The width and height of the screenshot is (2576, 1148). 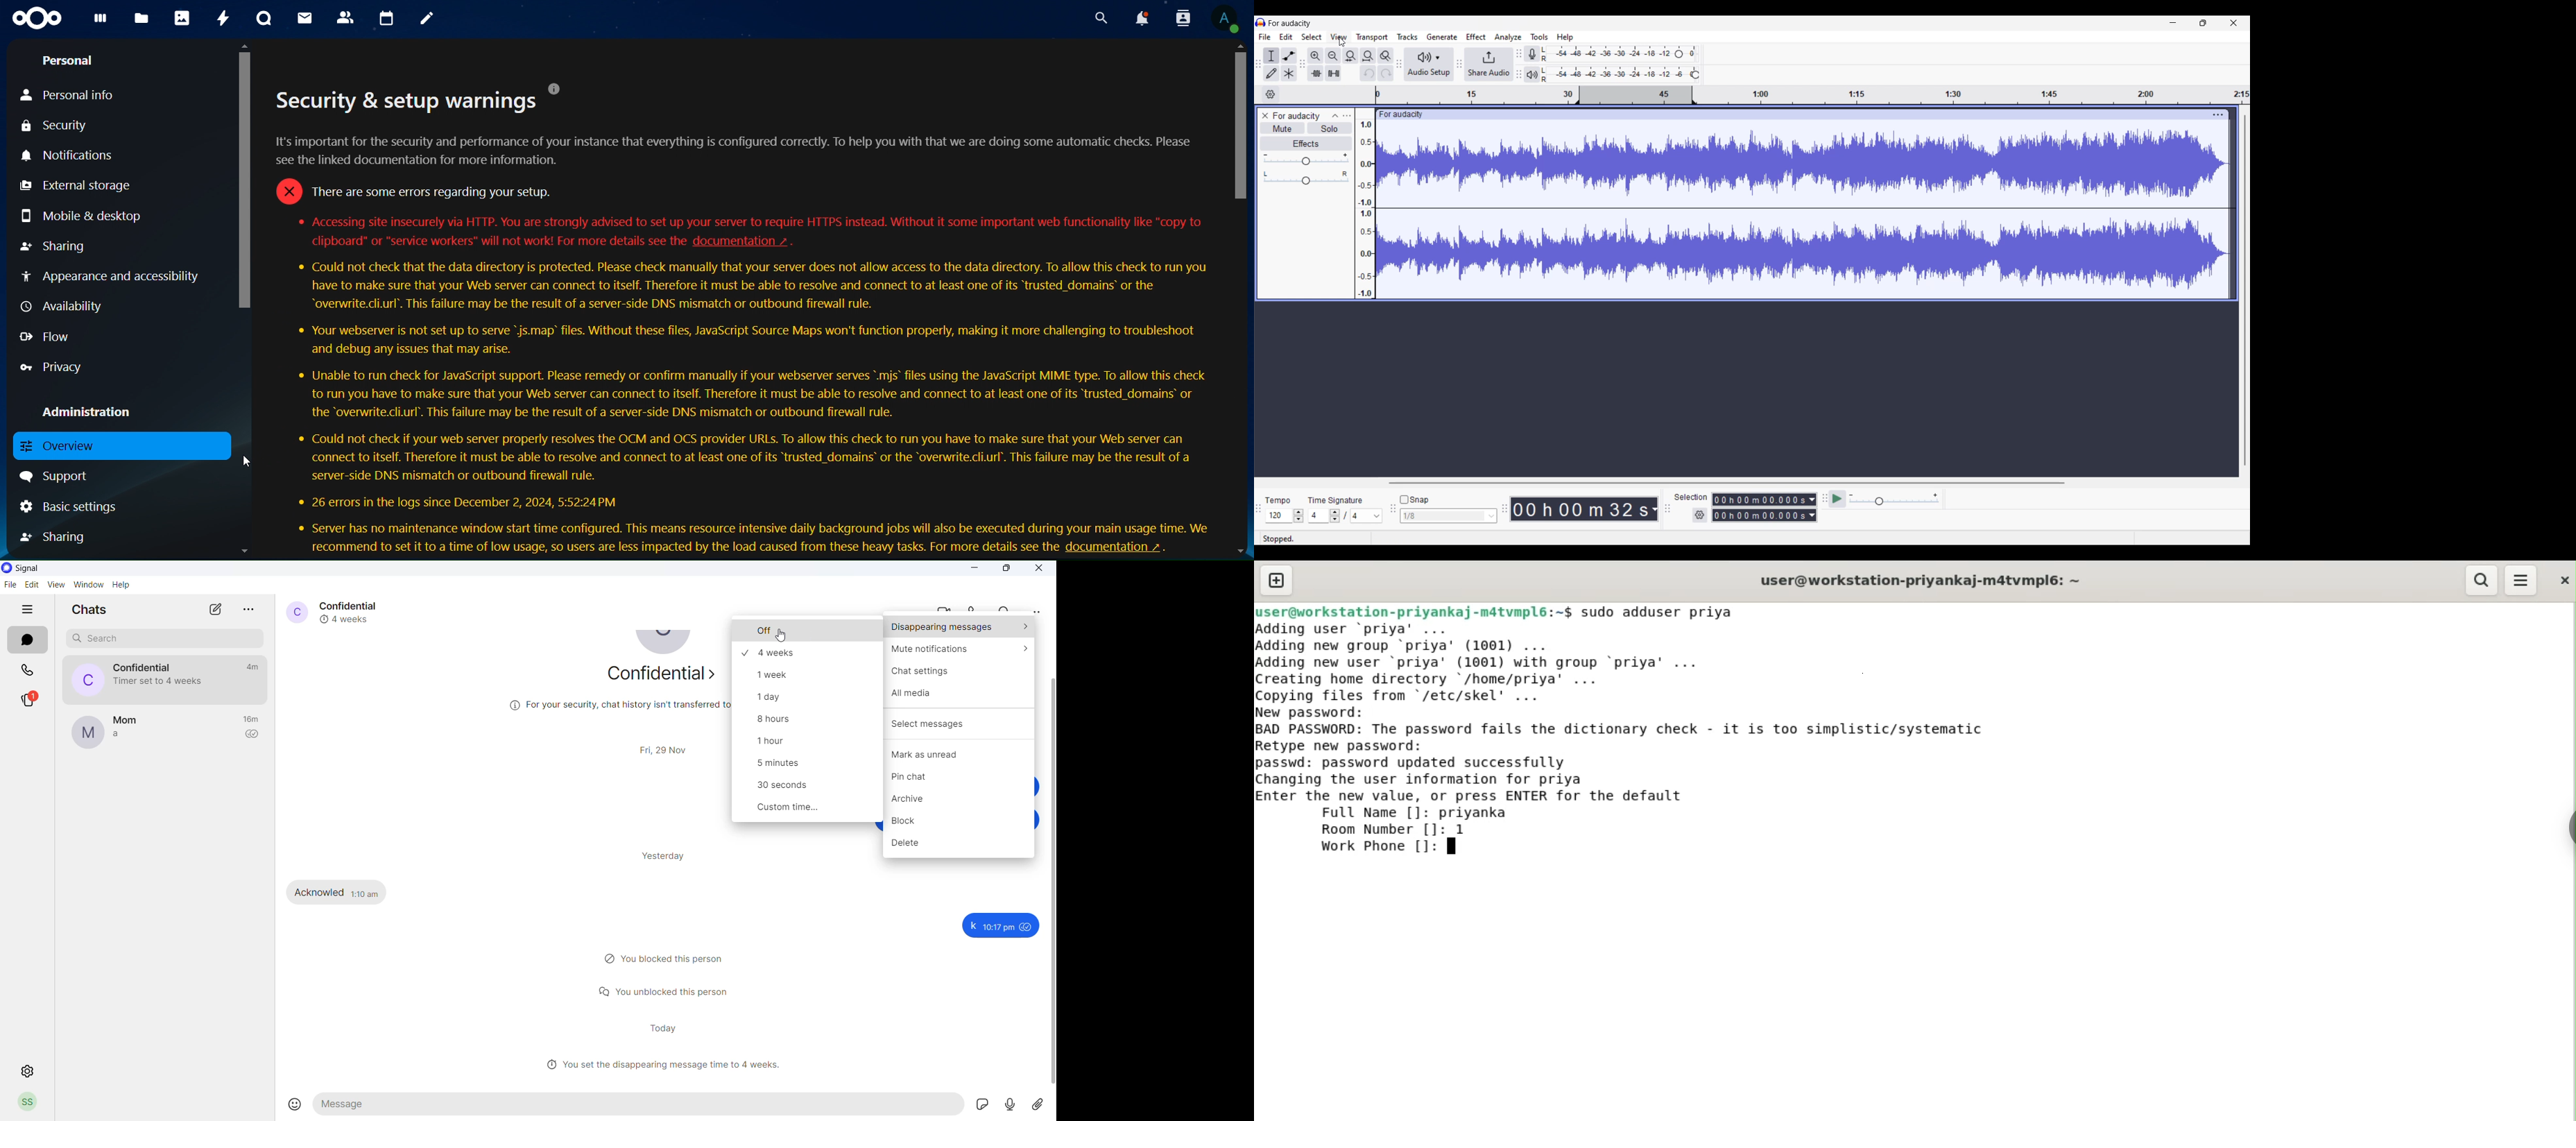 I want to click on Playback meter, so click(x=1532, y=75).